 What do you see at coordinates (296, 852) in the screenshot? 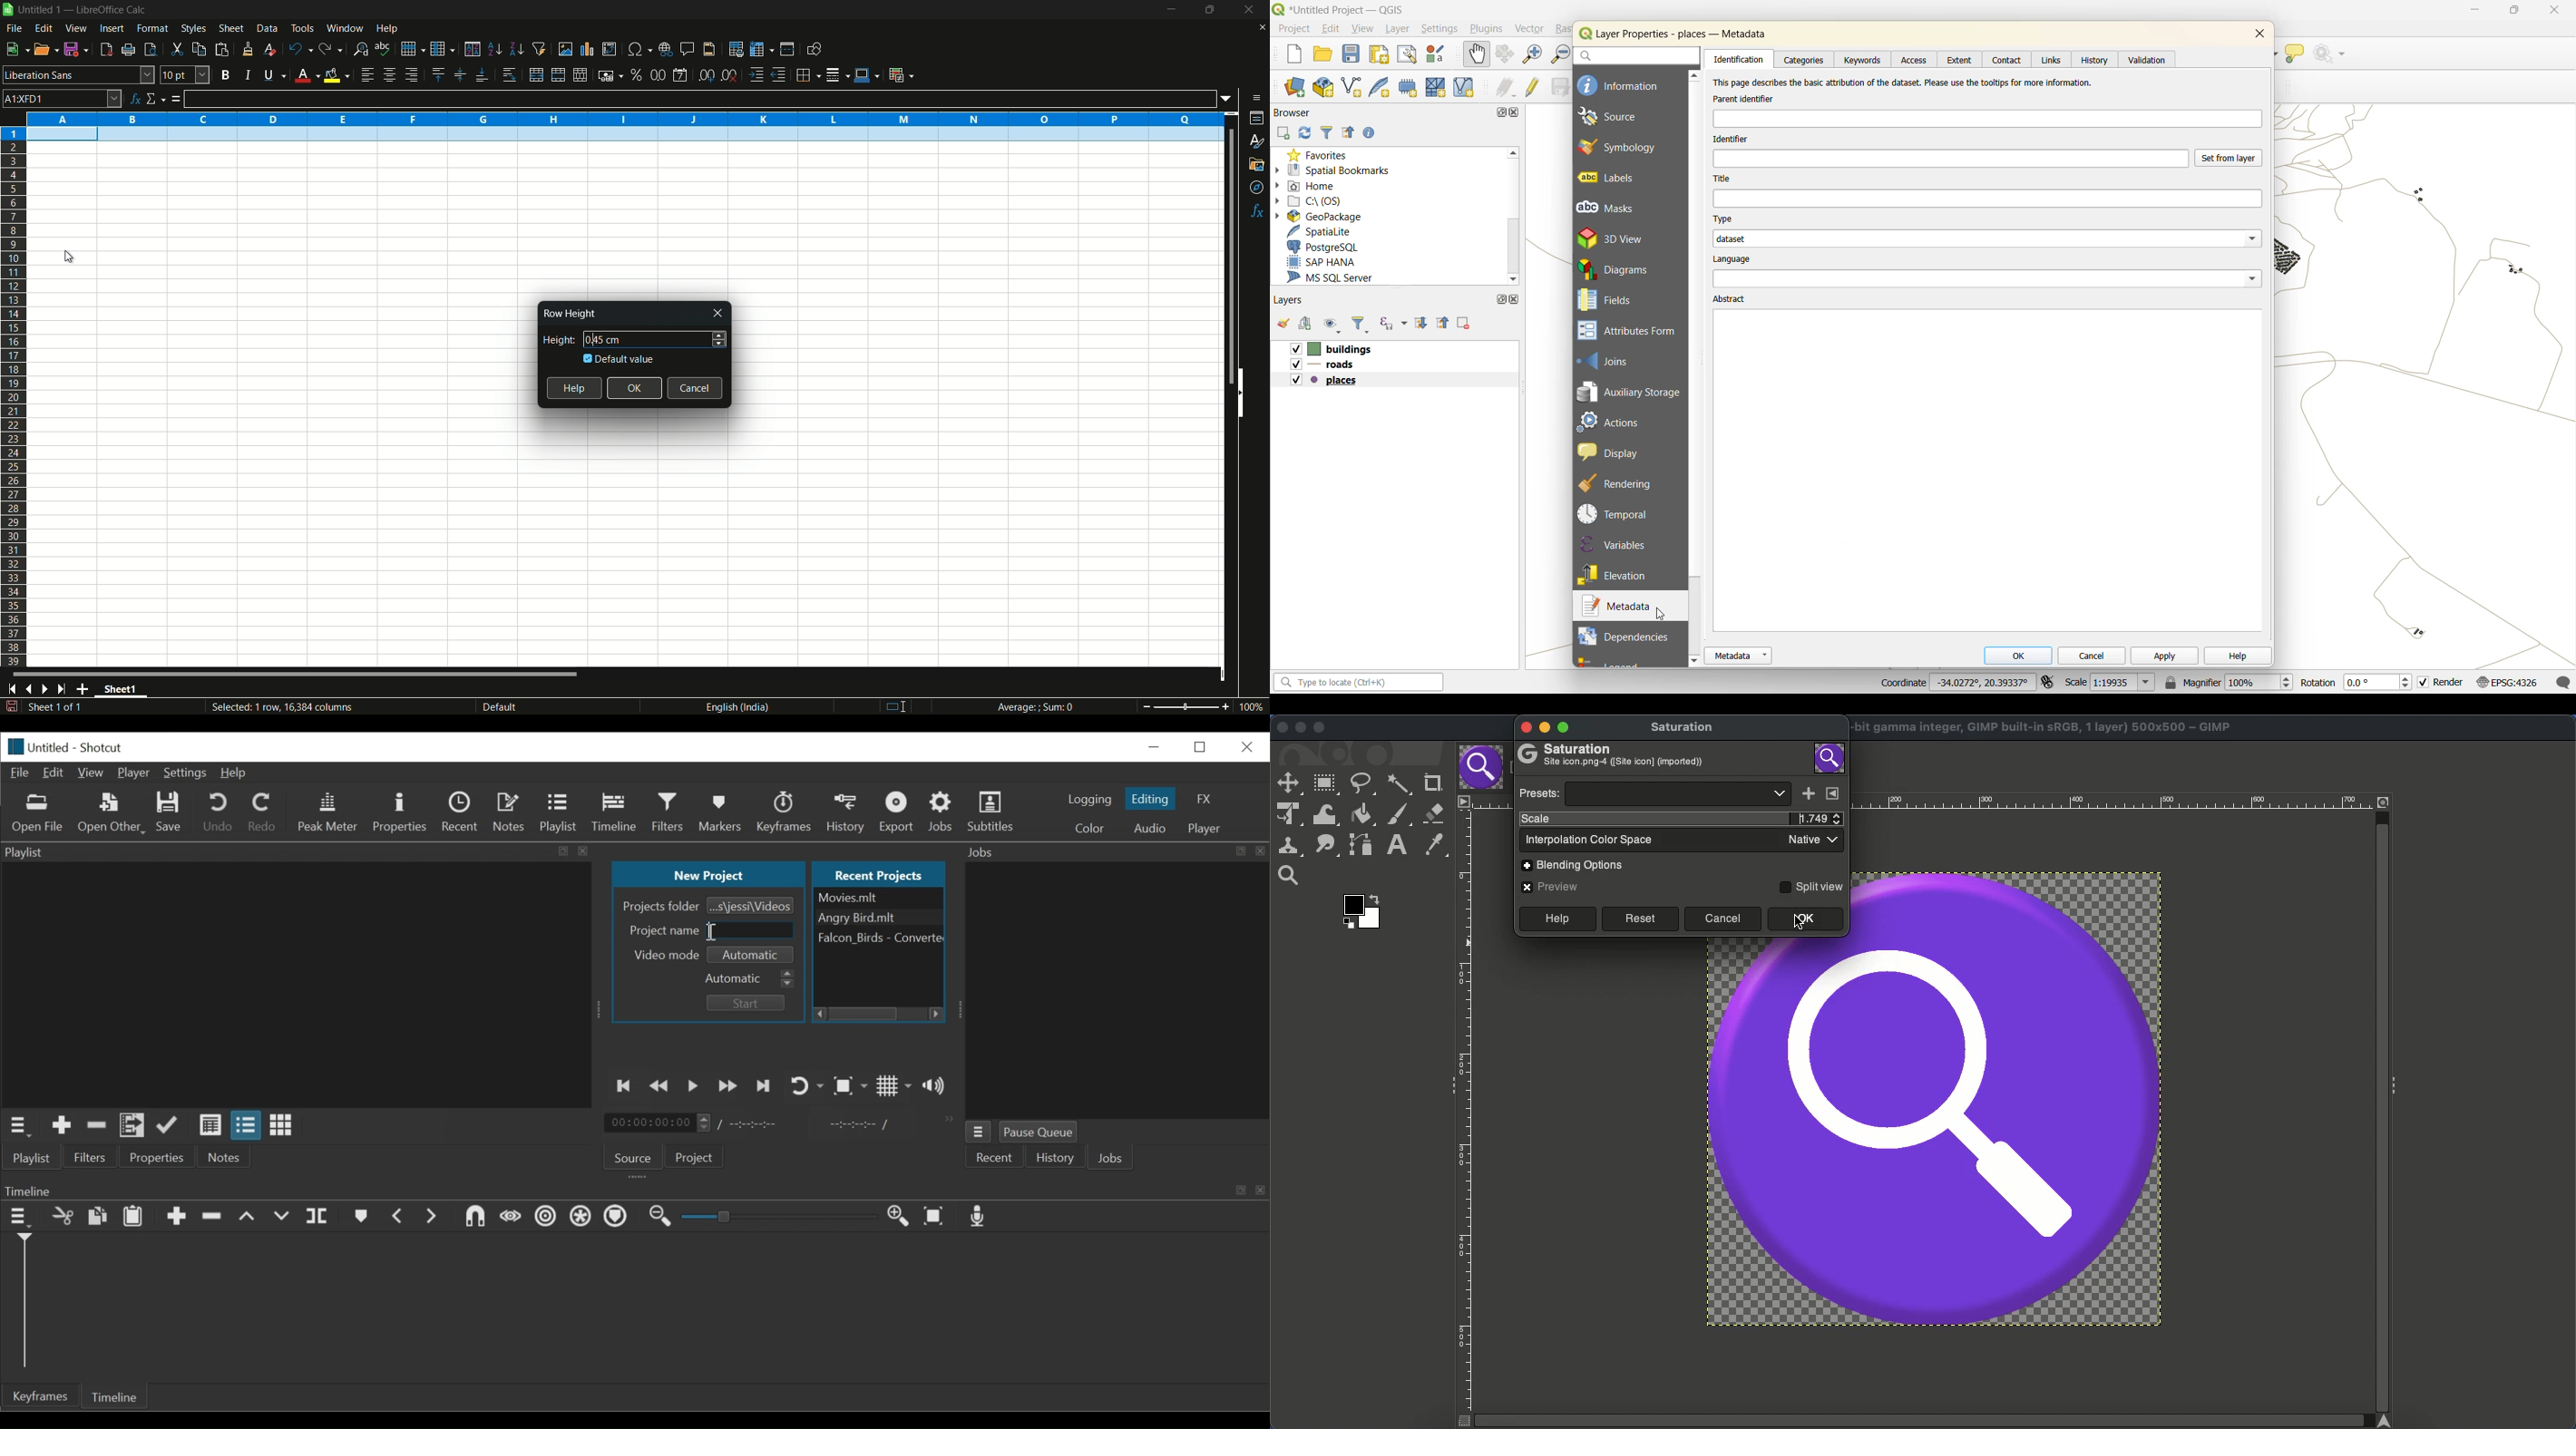
I see `Playlist Panel` at bounding box center [296, 852].